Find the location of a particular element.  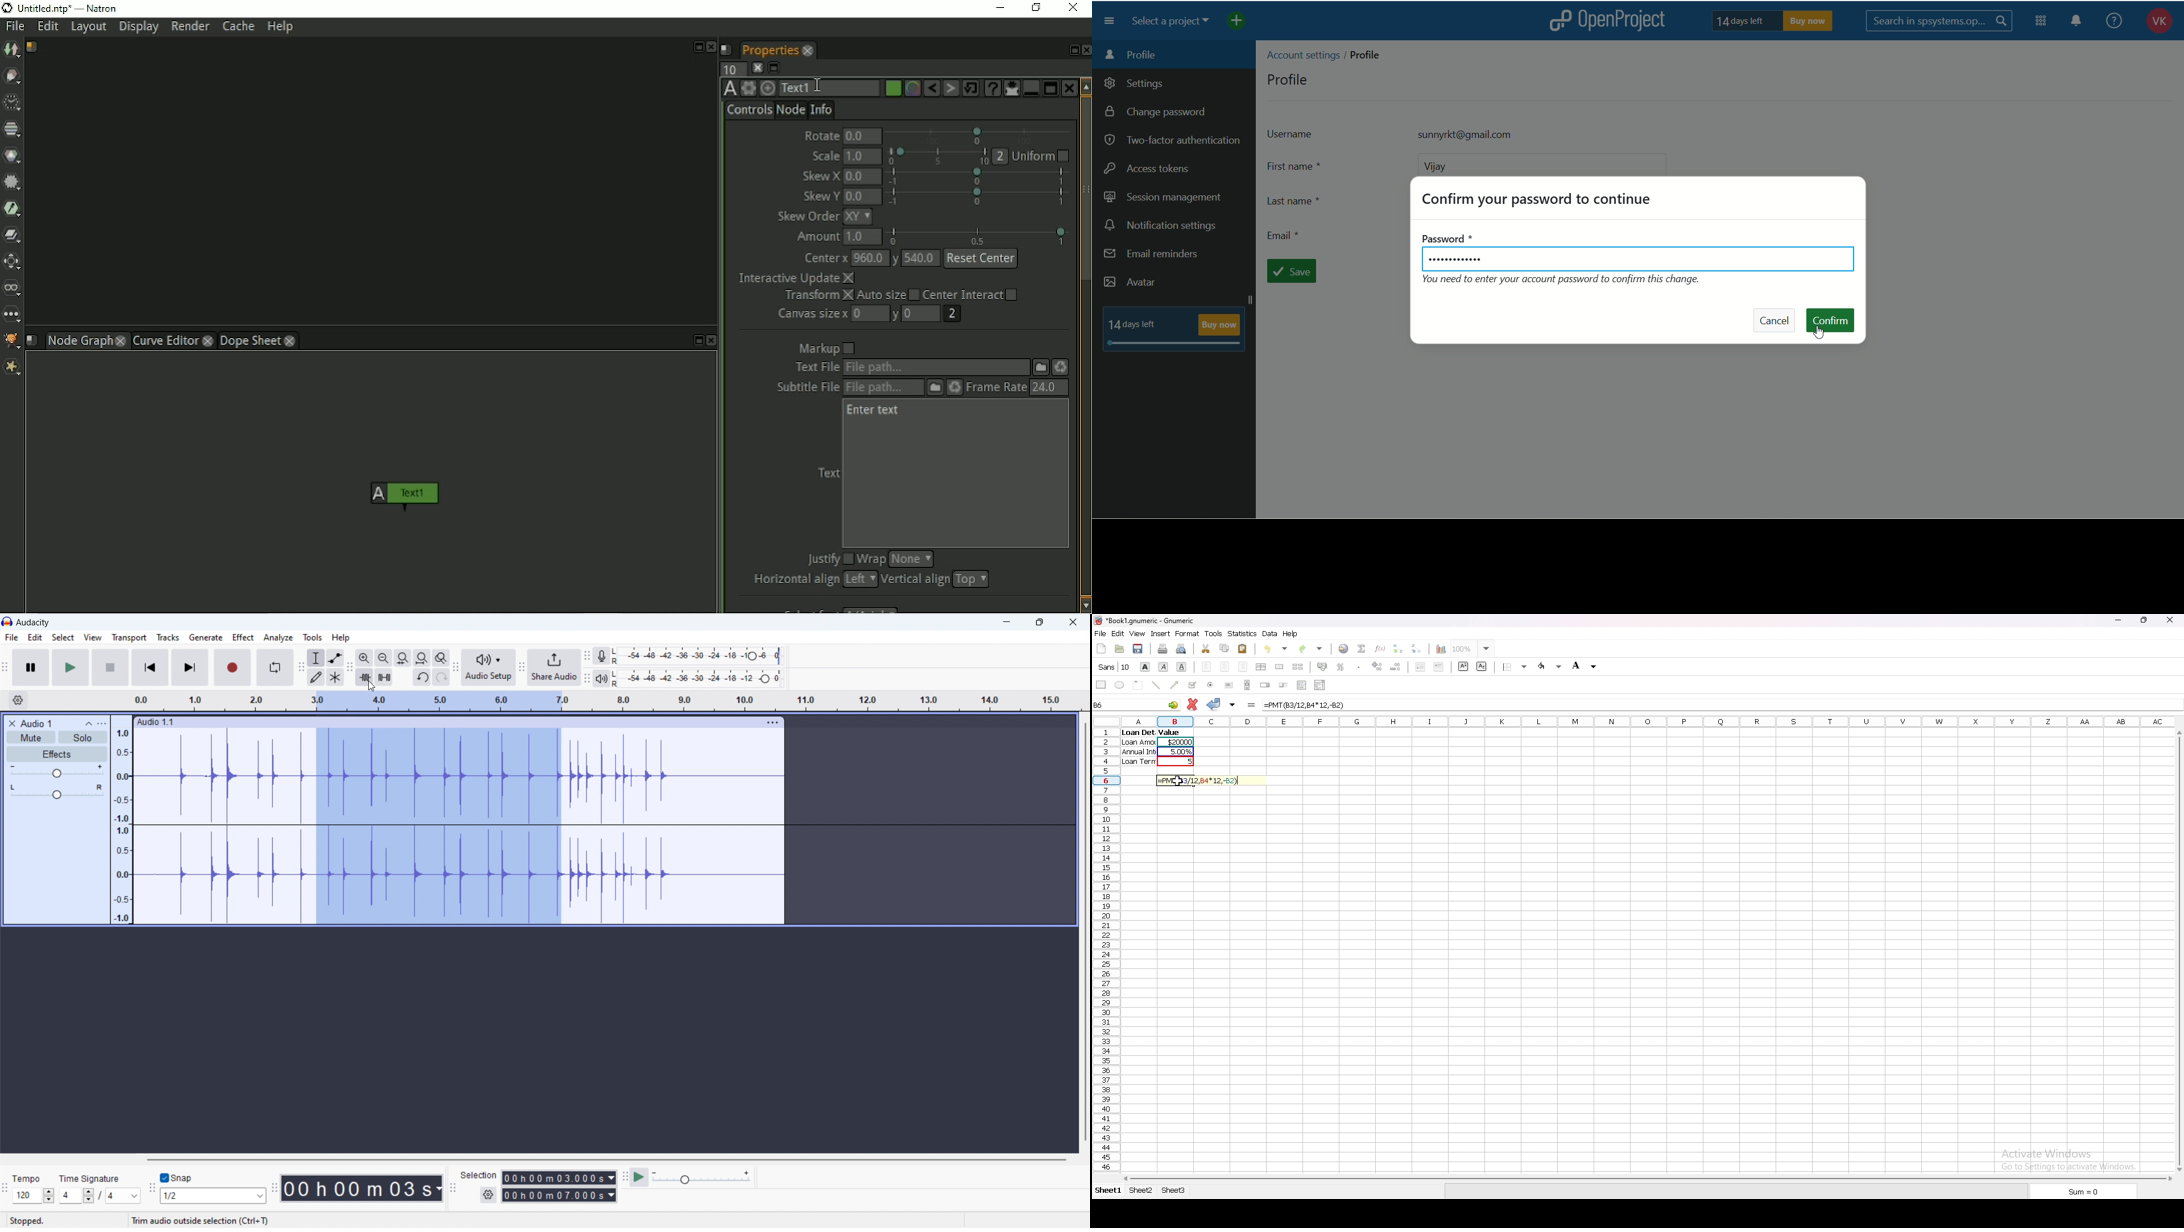

Overlay color is located at coordinates (911, 89).